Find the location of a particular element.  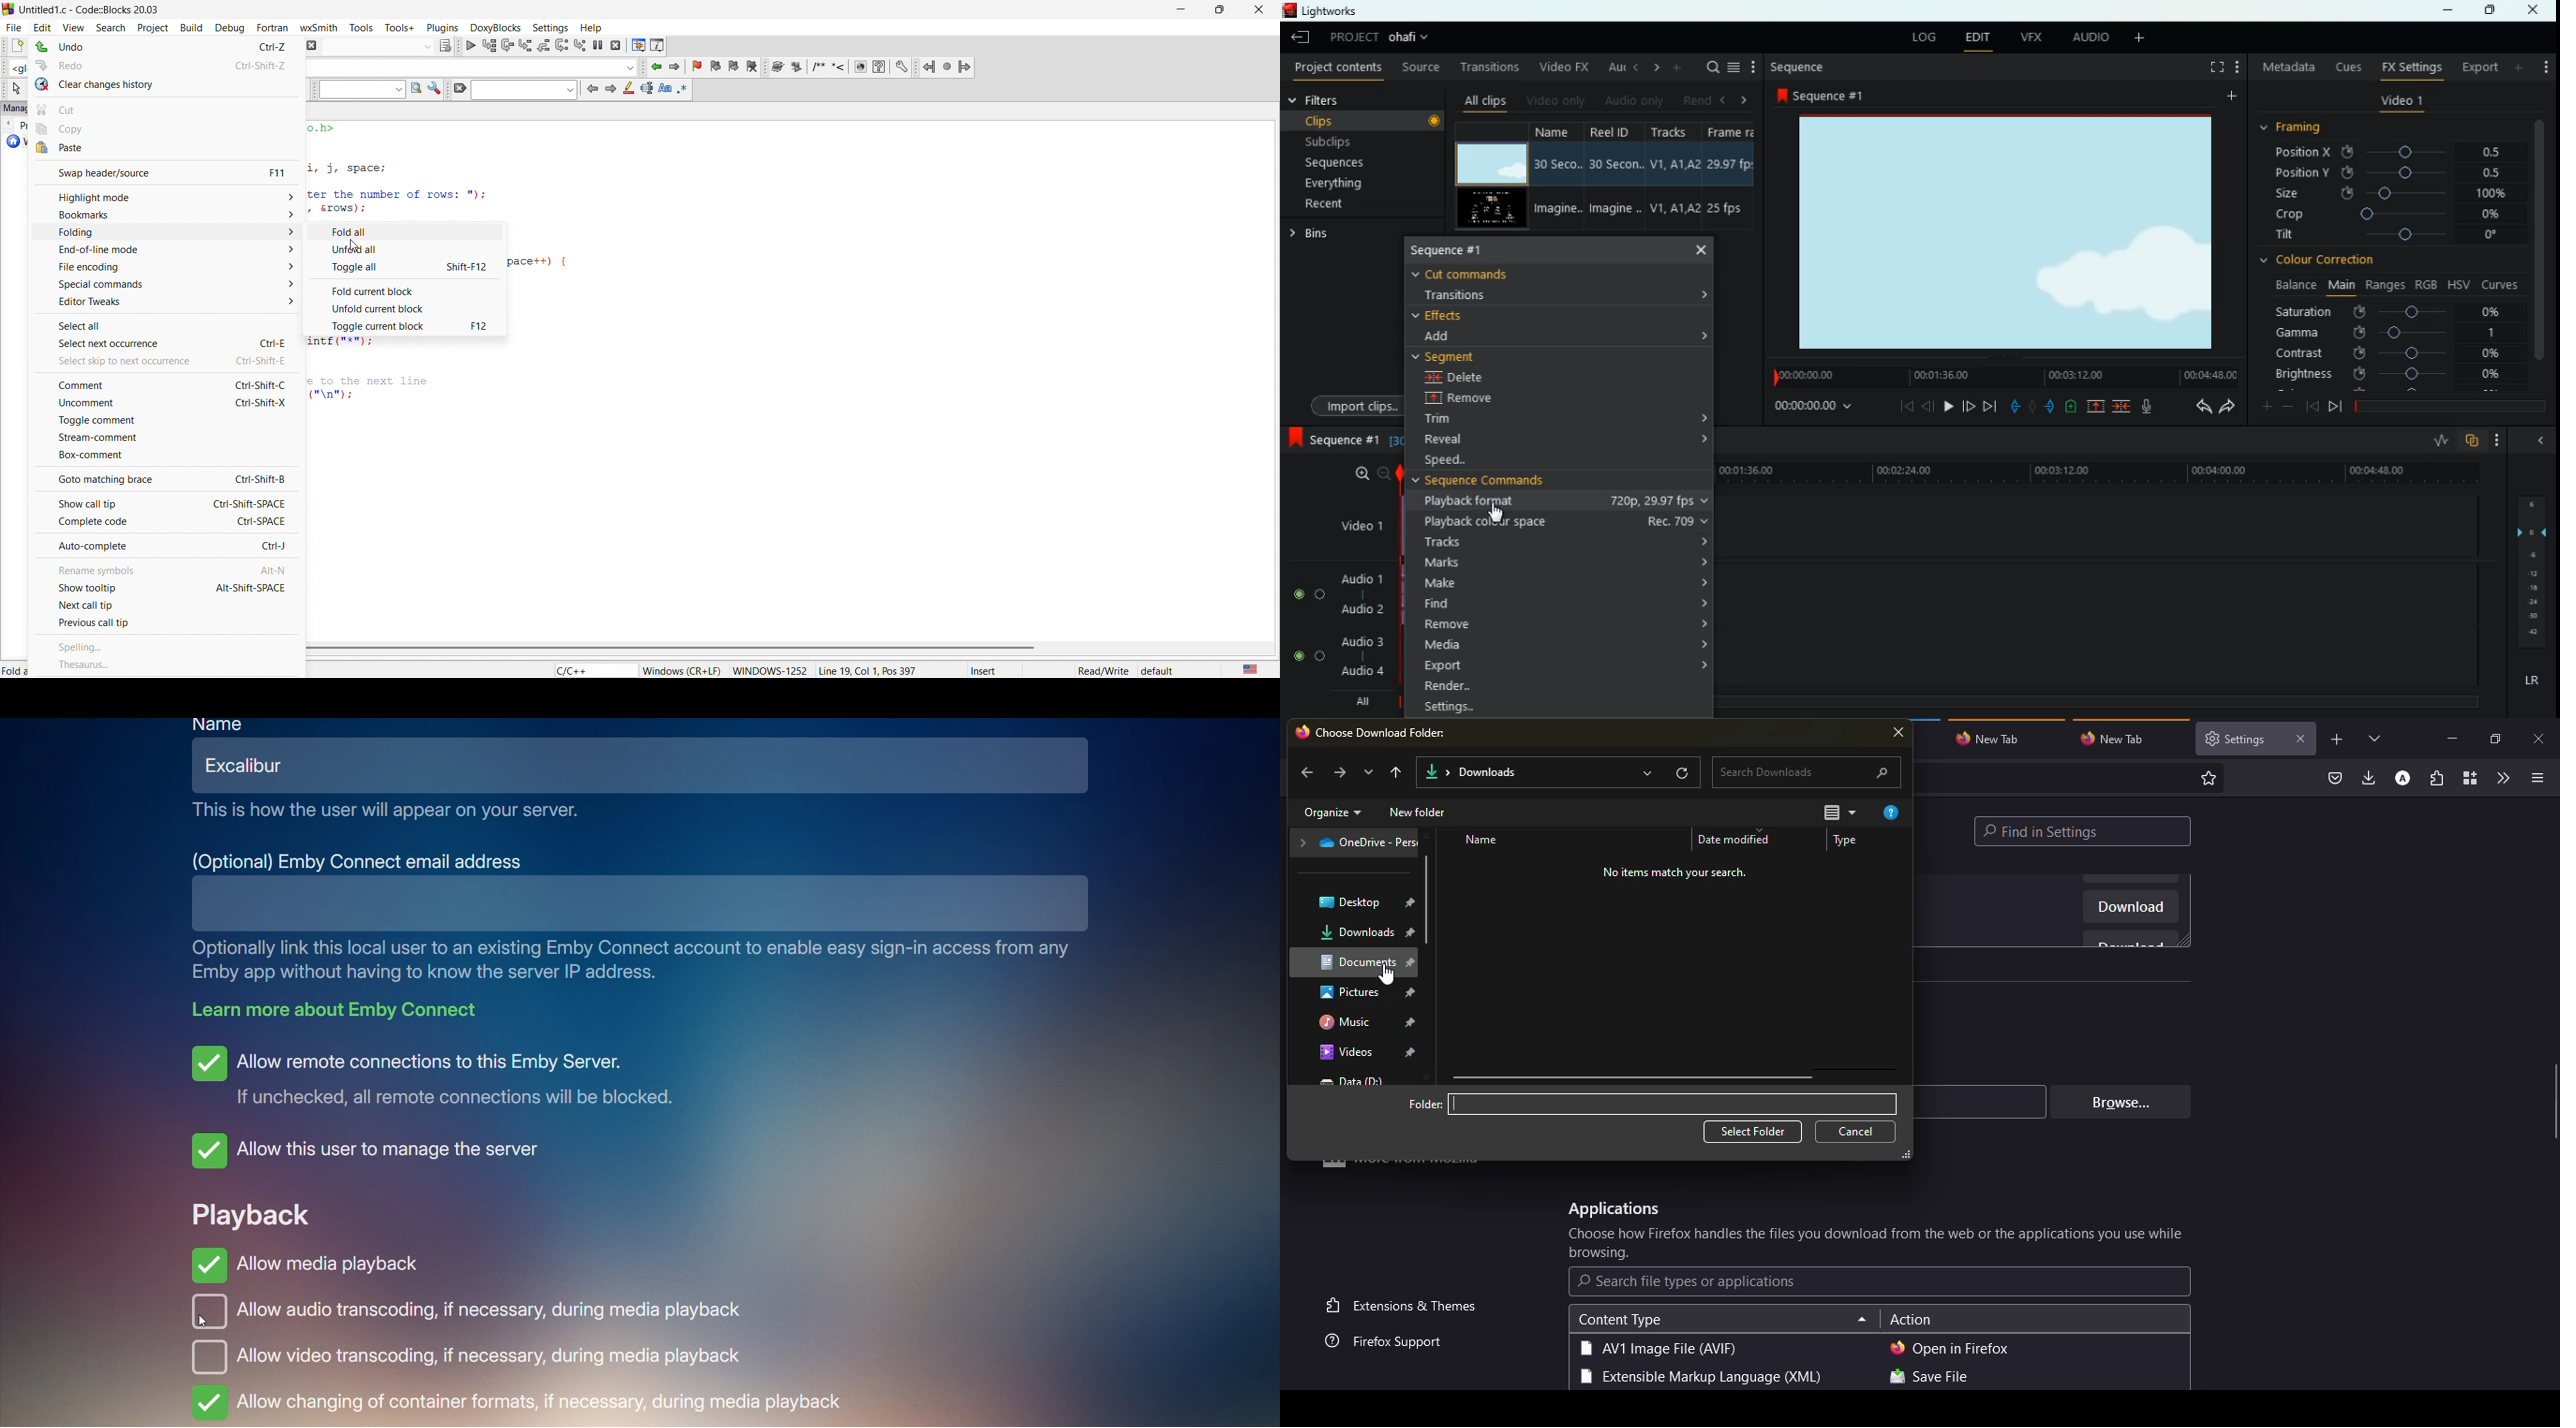

remove is located at coordinates (1568, 623).